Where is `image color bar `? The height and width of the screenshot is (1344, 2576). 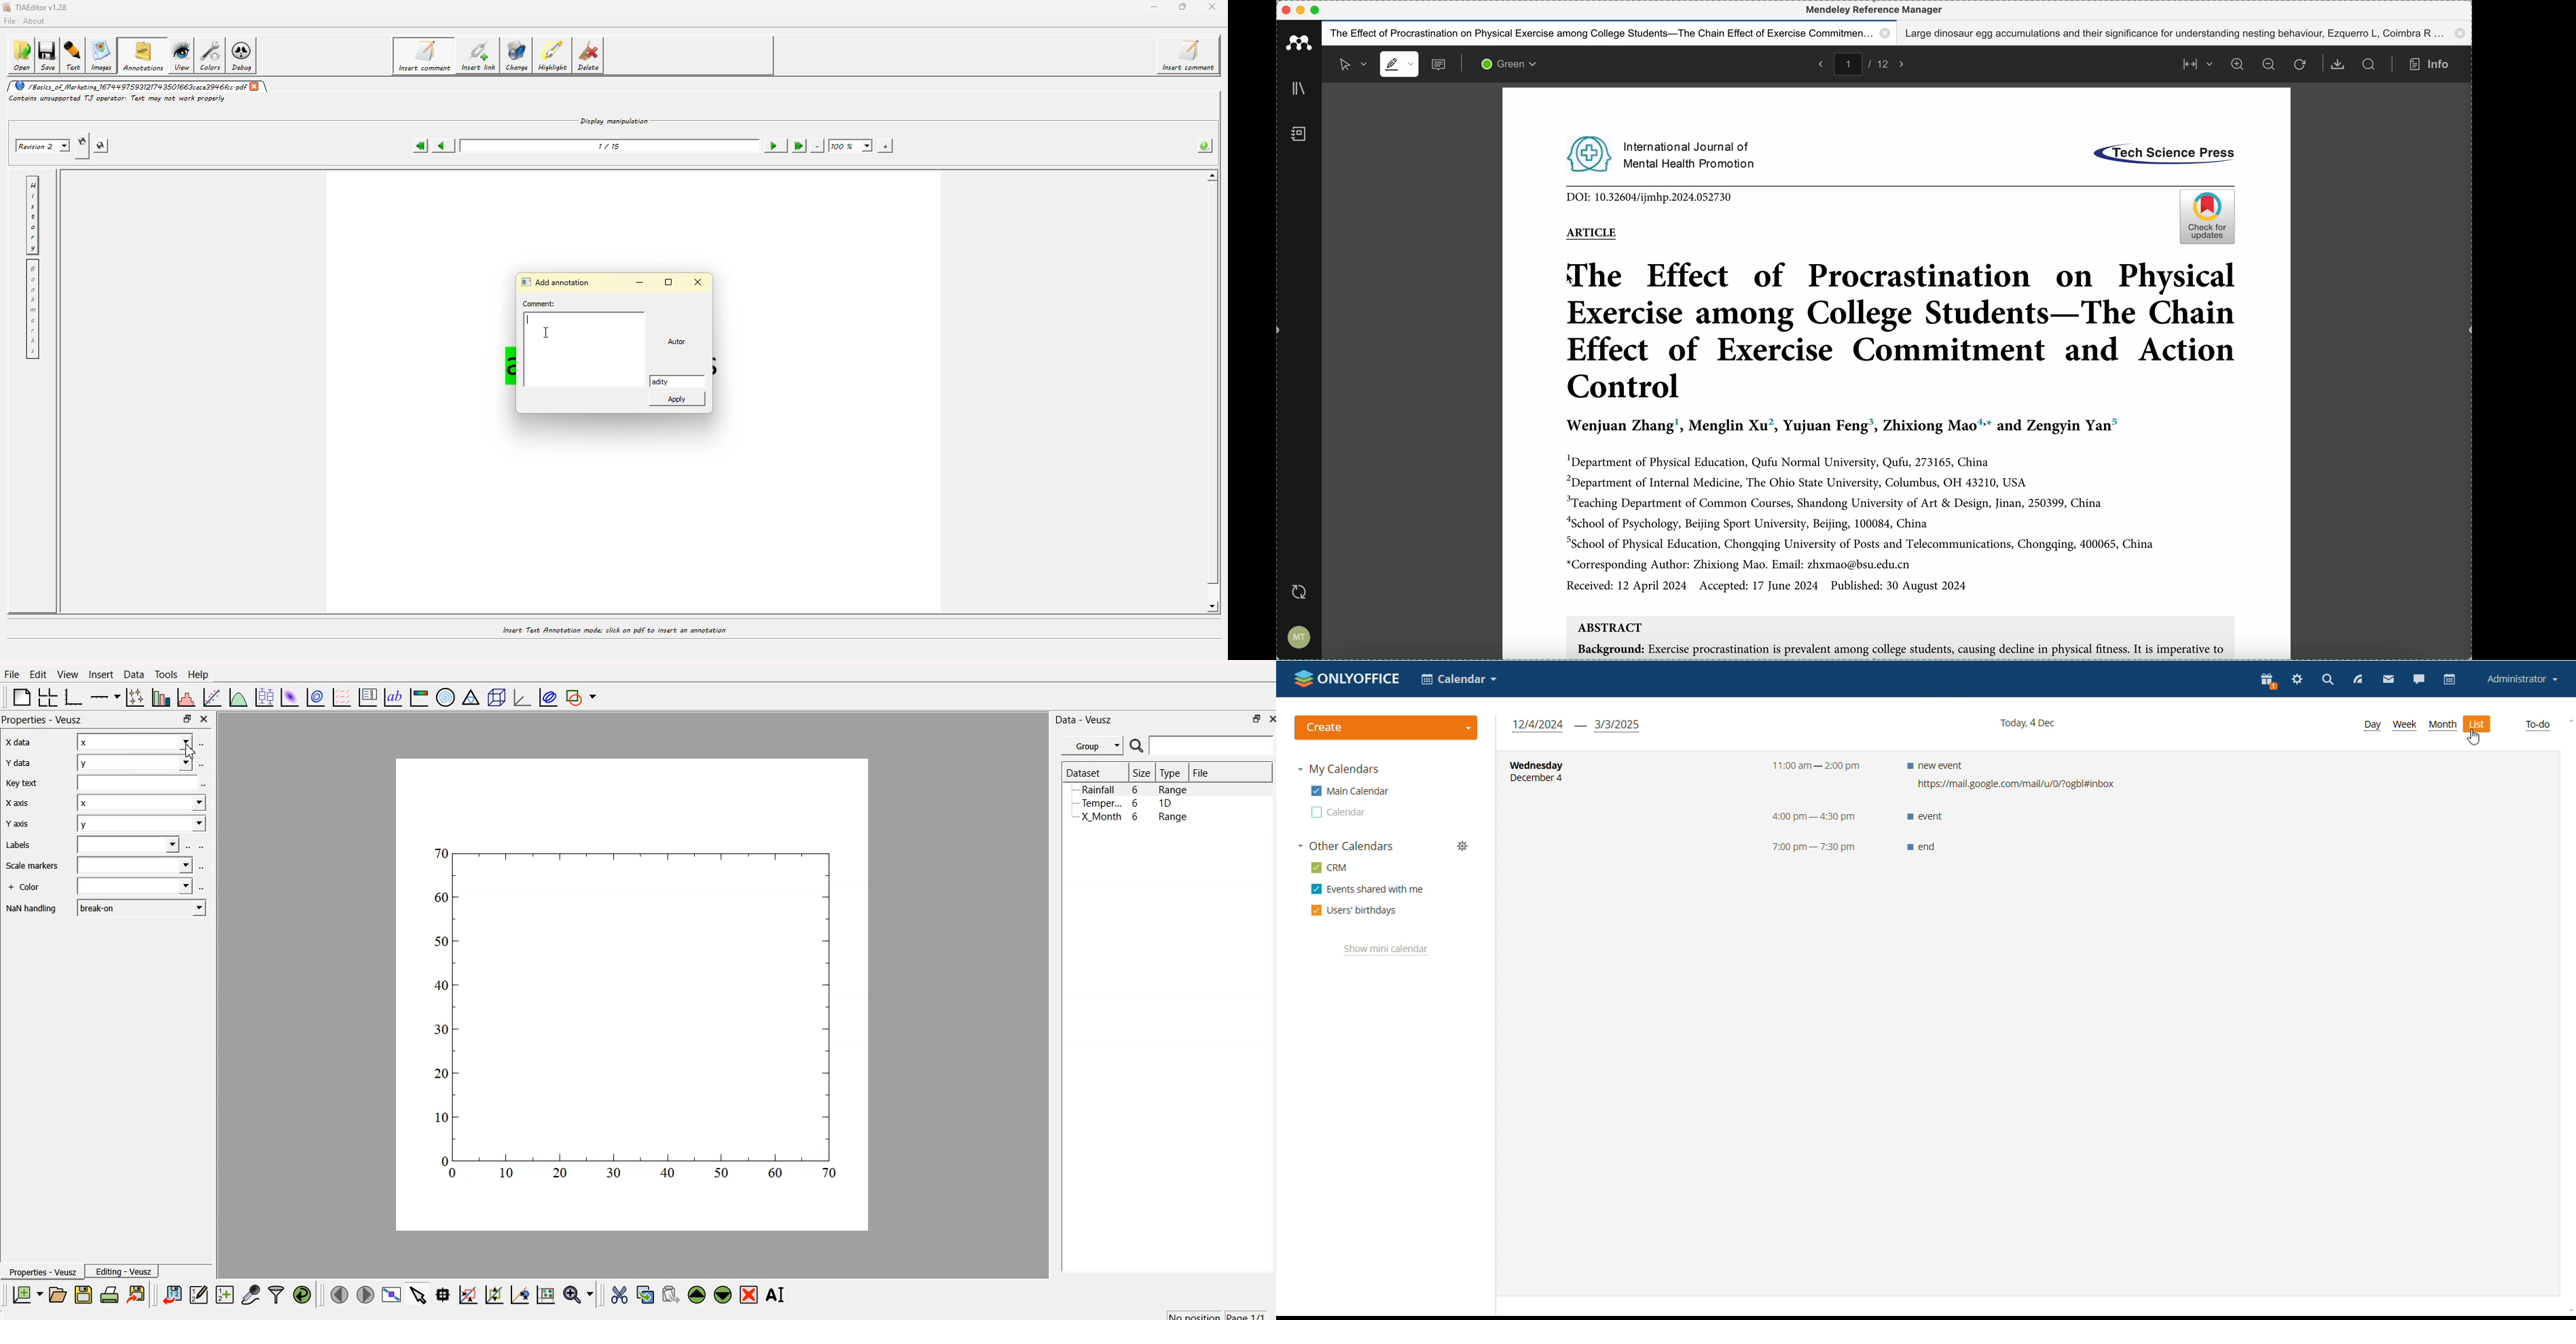 image color bar  is located at coordinates (419, 697).